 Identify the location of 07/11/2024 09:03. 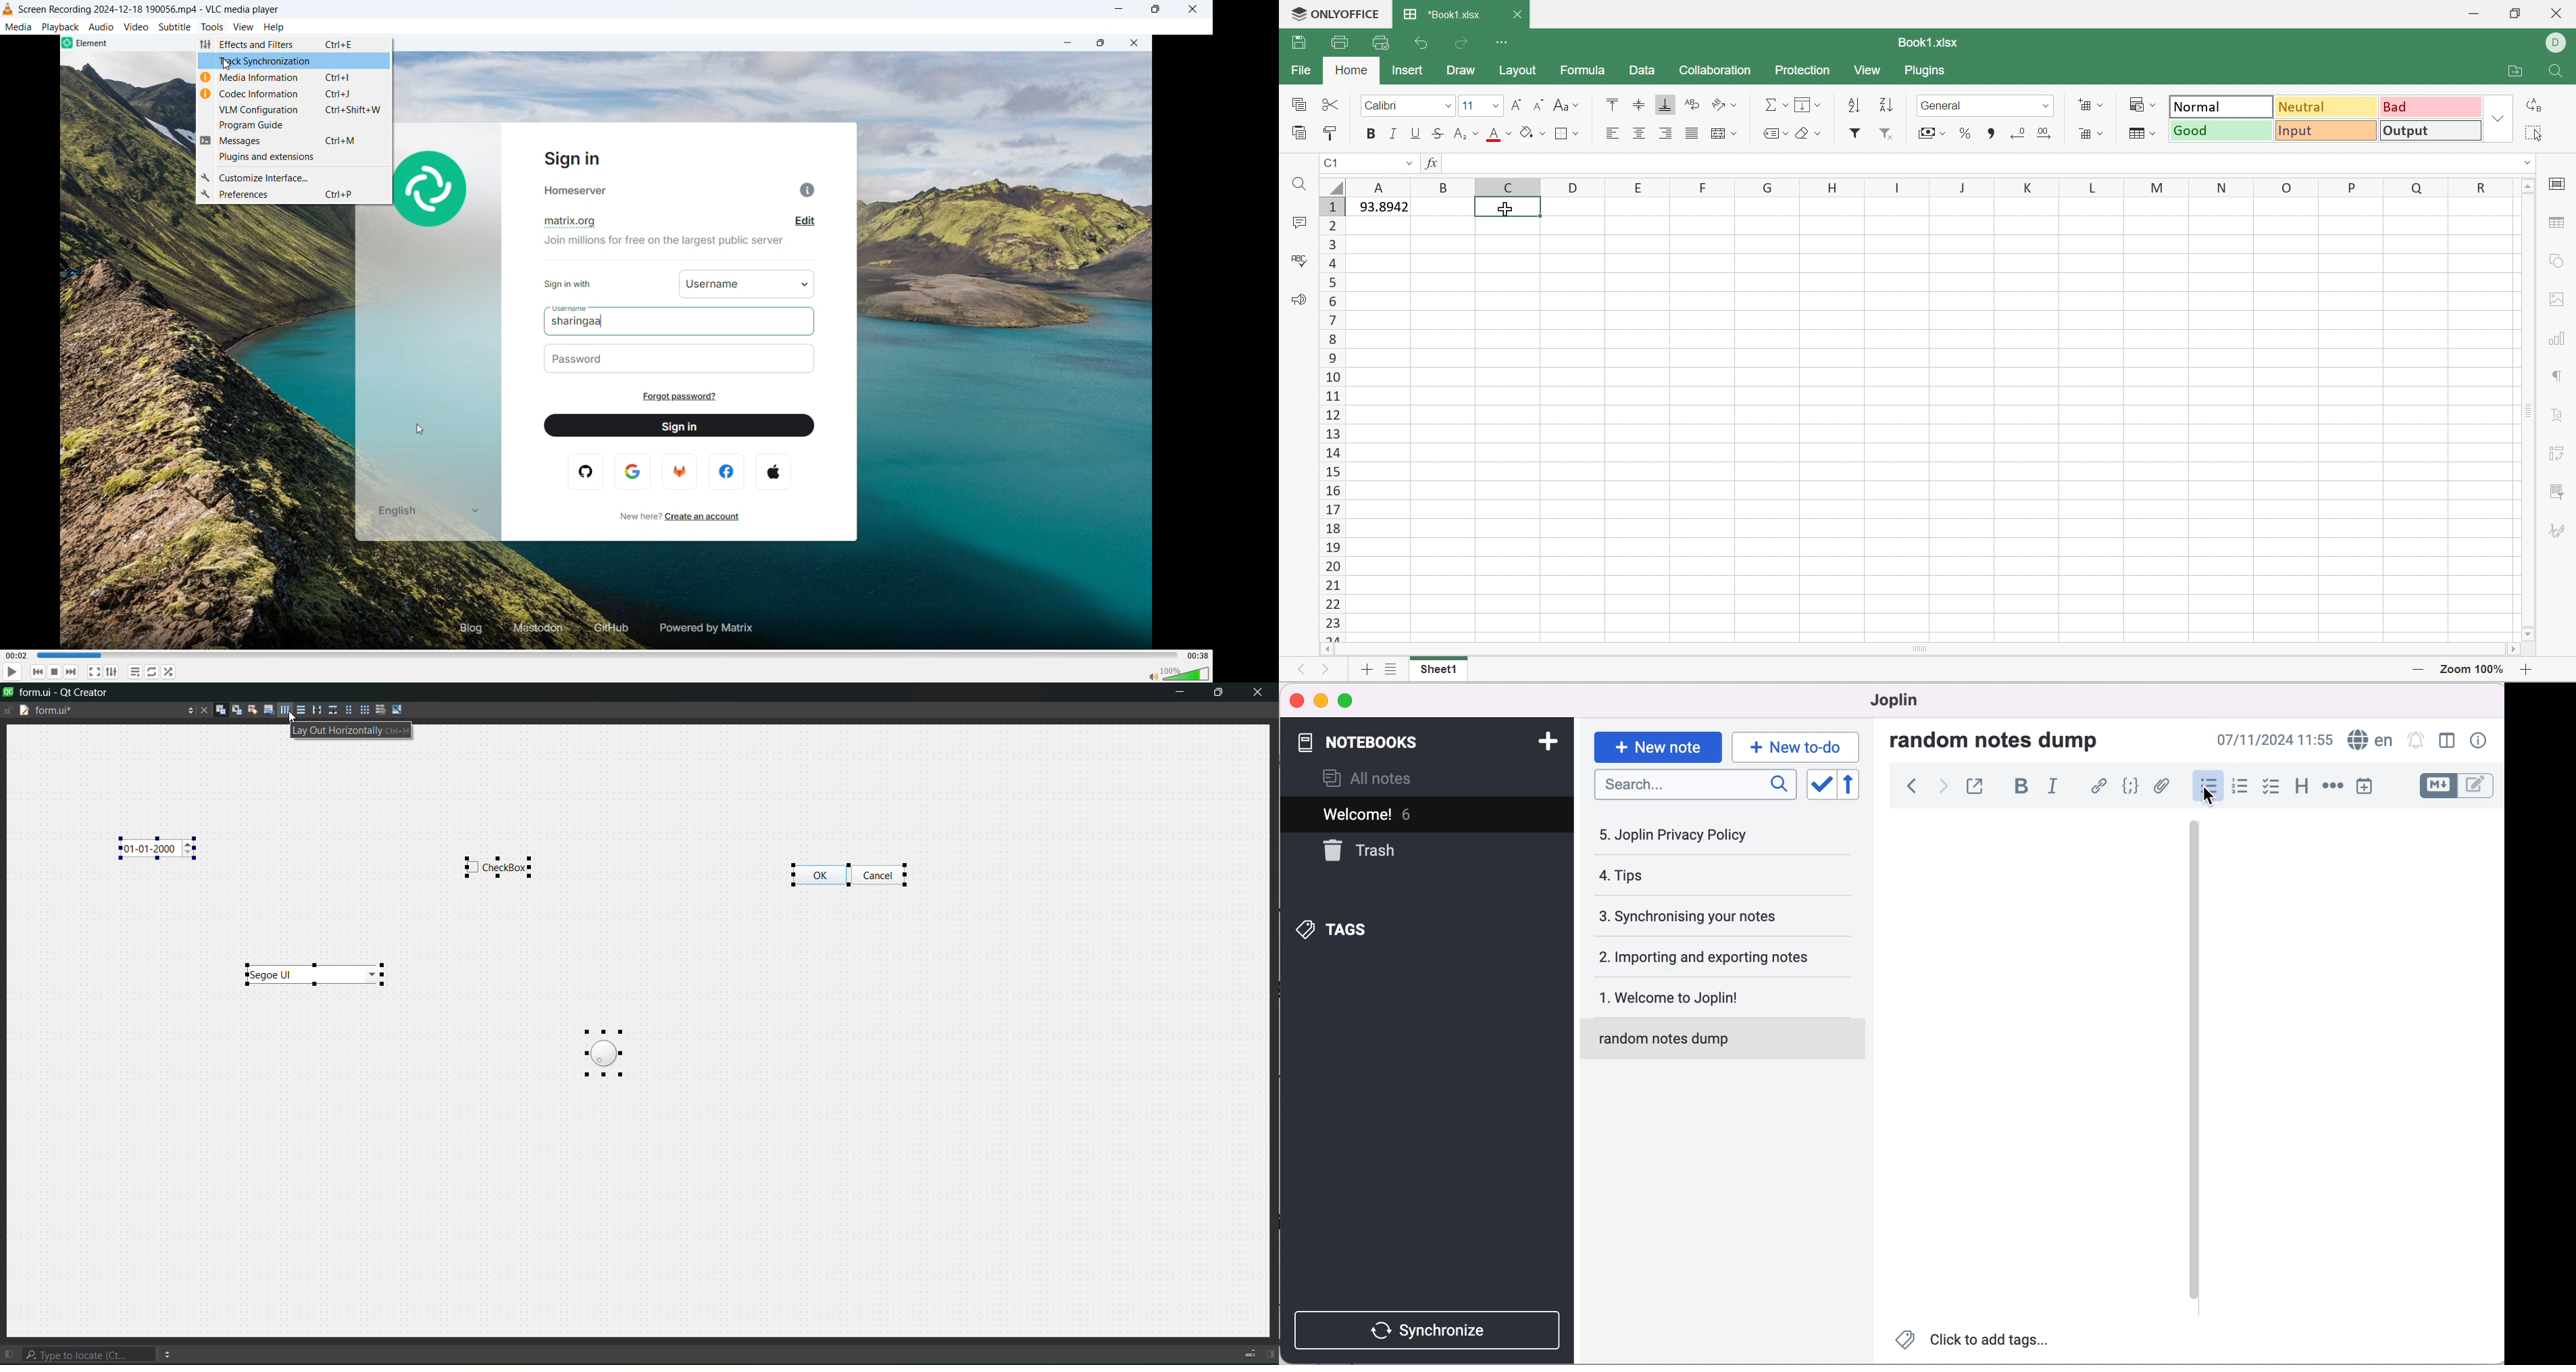
(2275, 740).